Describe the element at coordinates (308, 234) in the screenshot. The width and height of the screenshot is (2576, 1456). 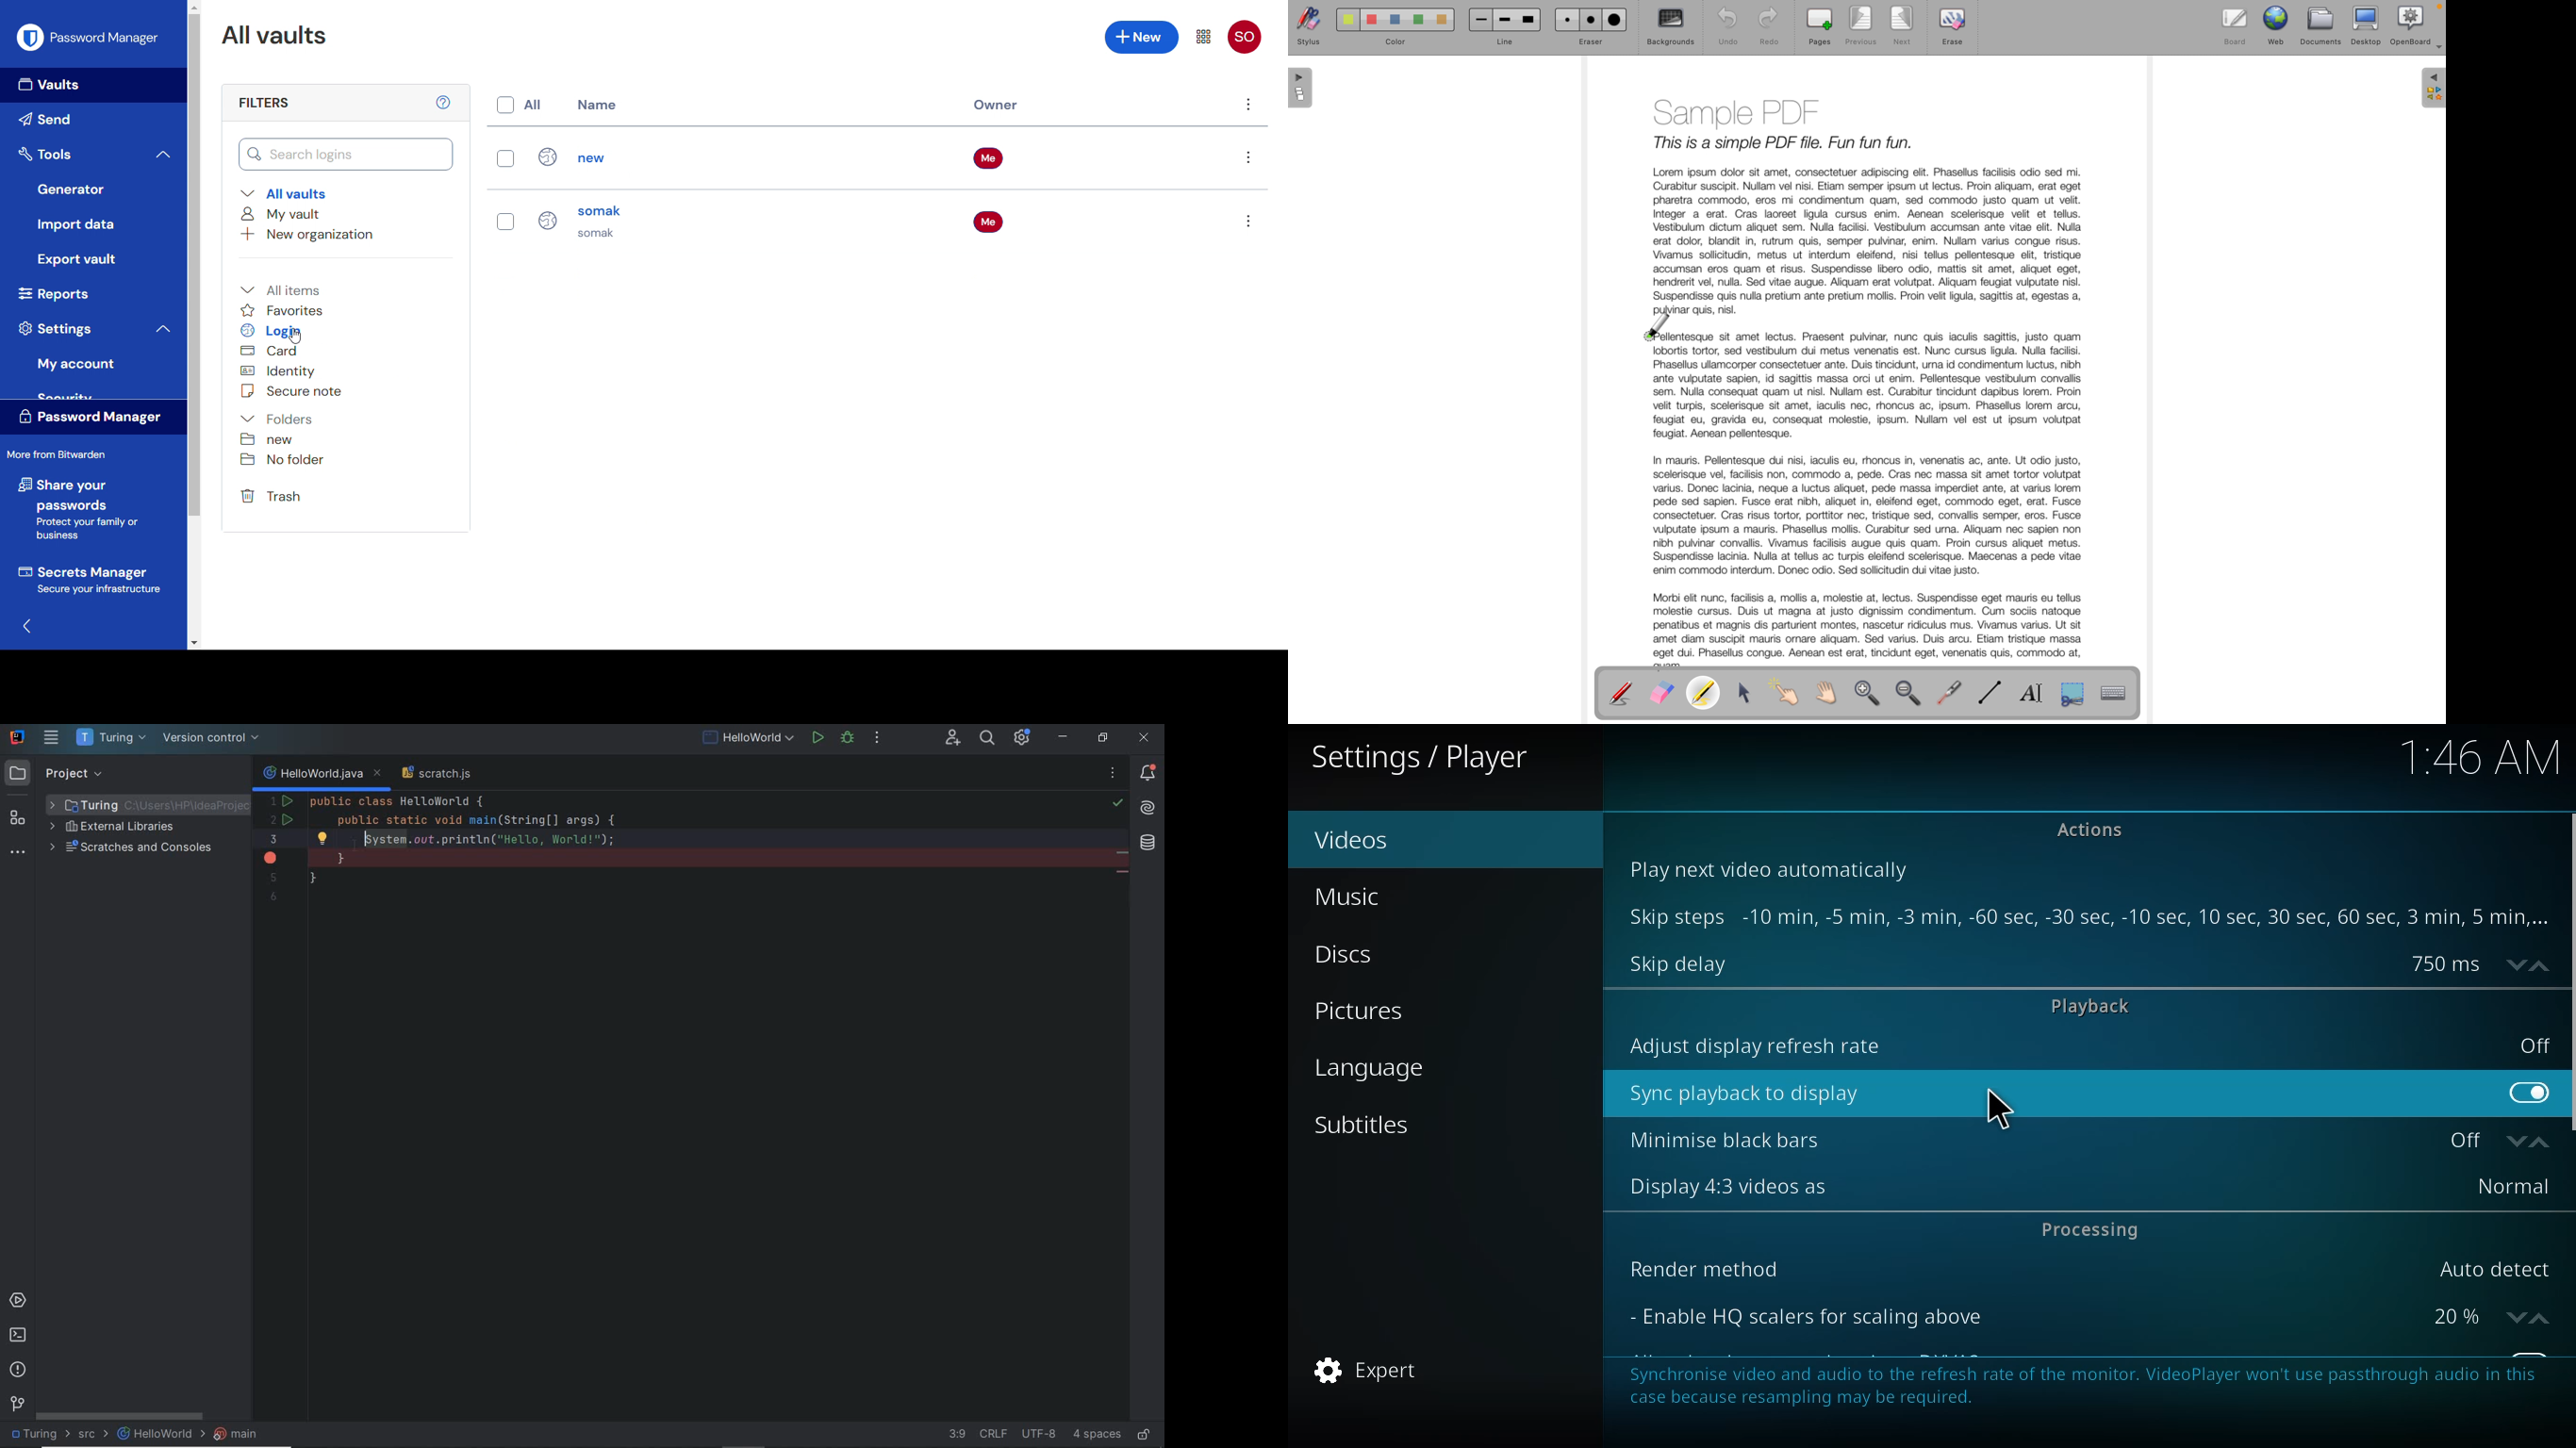
I see `Add new organisation ` at that location.